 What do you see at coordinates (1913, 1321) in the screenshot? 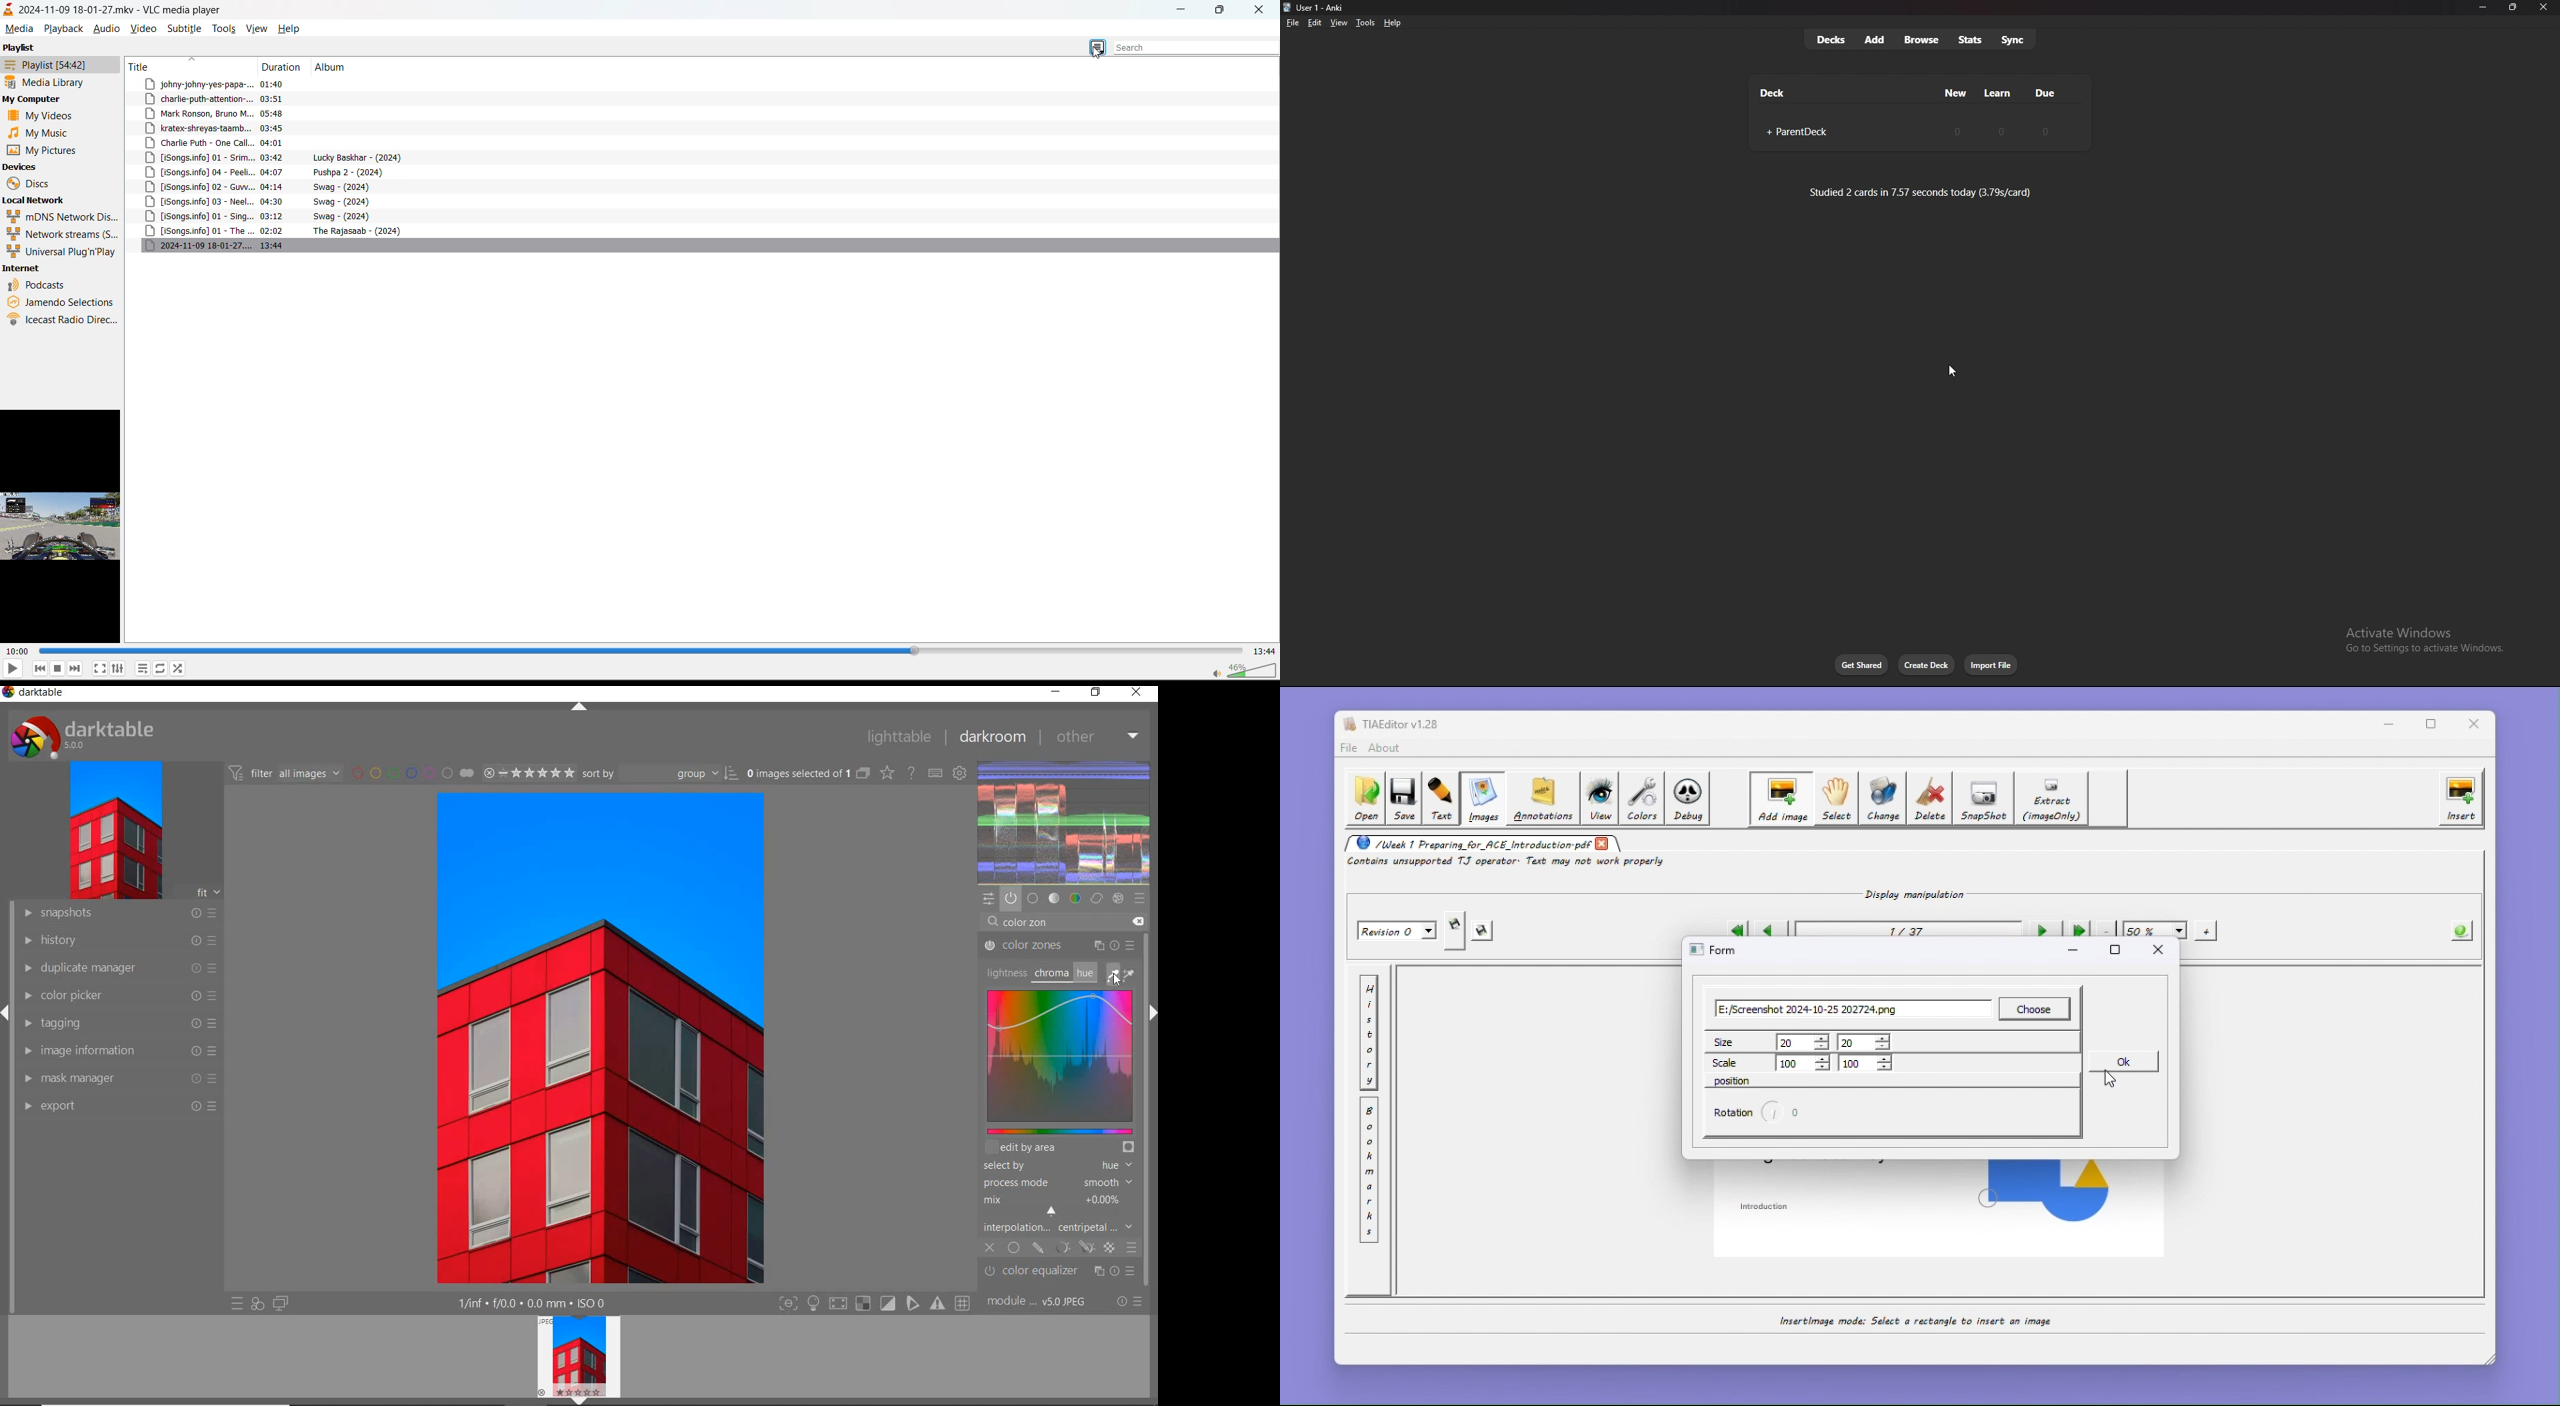
I see `Insertimage mode: Select a rectangle to insert an image` at bounding box center [1913, 1321].